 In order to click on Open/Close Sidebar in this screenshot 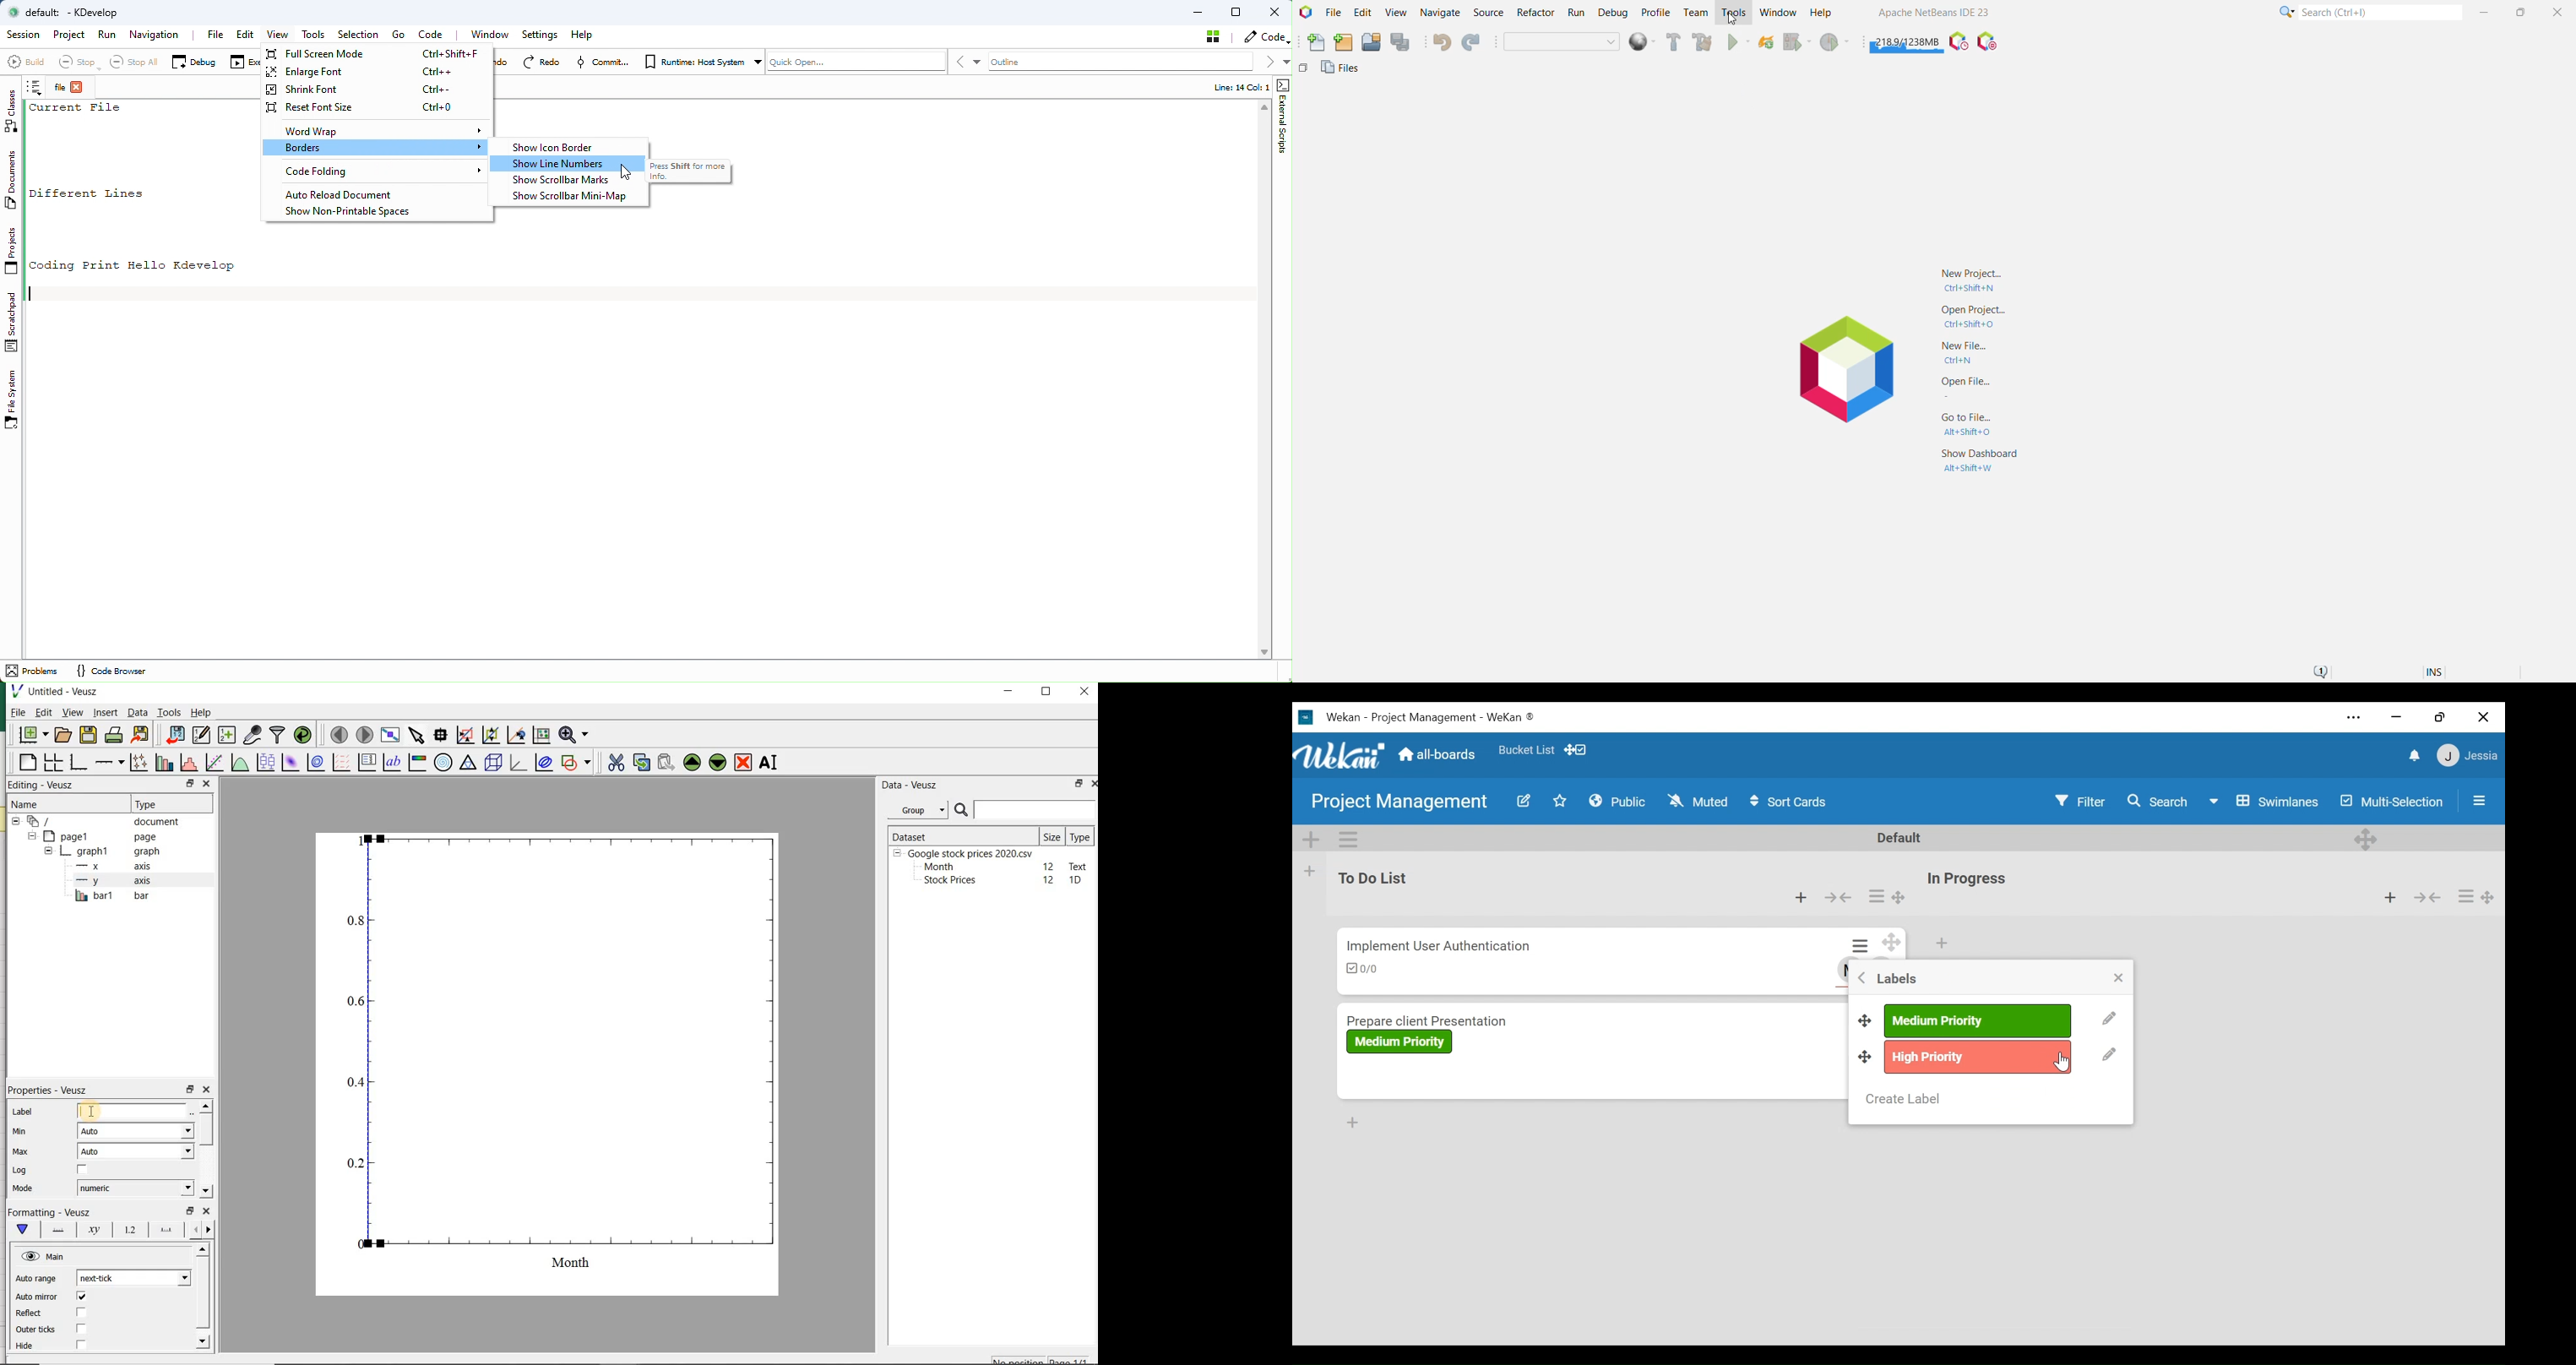, I will do `click(2478, 799)`.